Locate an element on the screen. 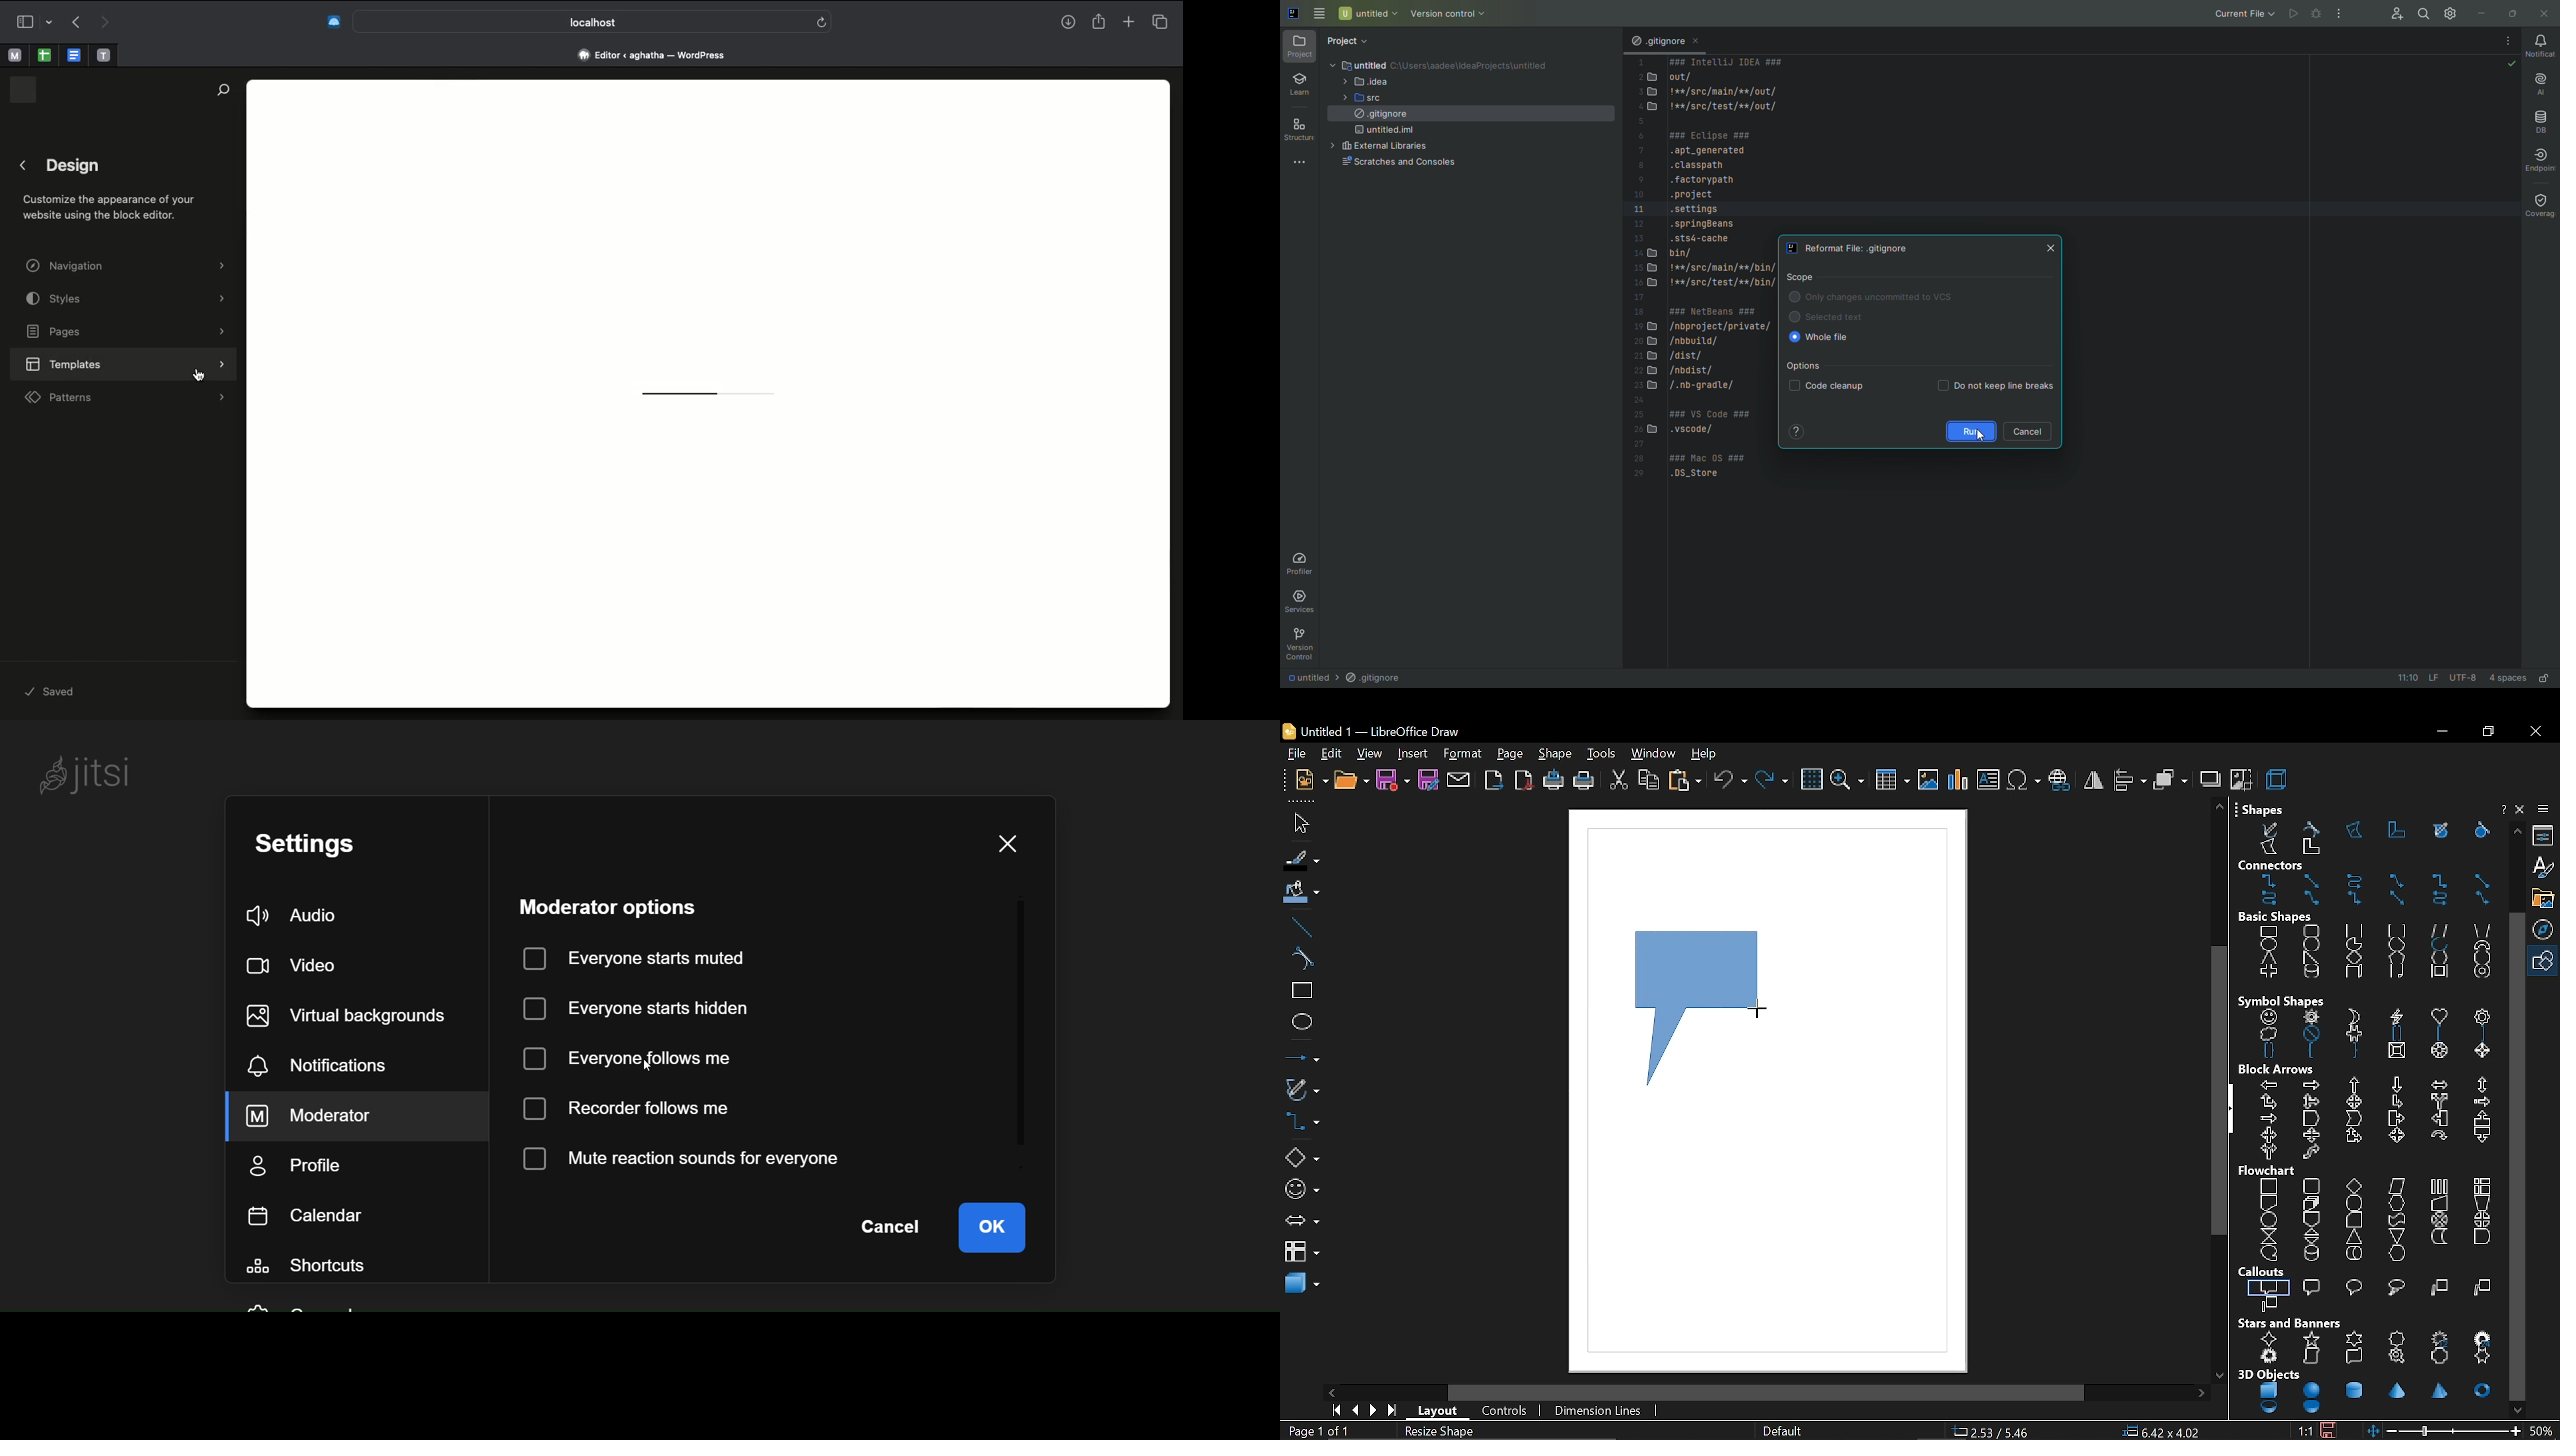  properties  is located at coordinates (2545, 837).